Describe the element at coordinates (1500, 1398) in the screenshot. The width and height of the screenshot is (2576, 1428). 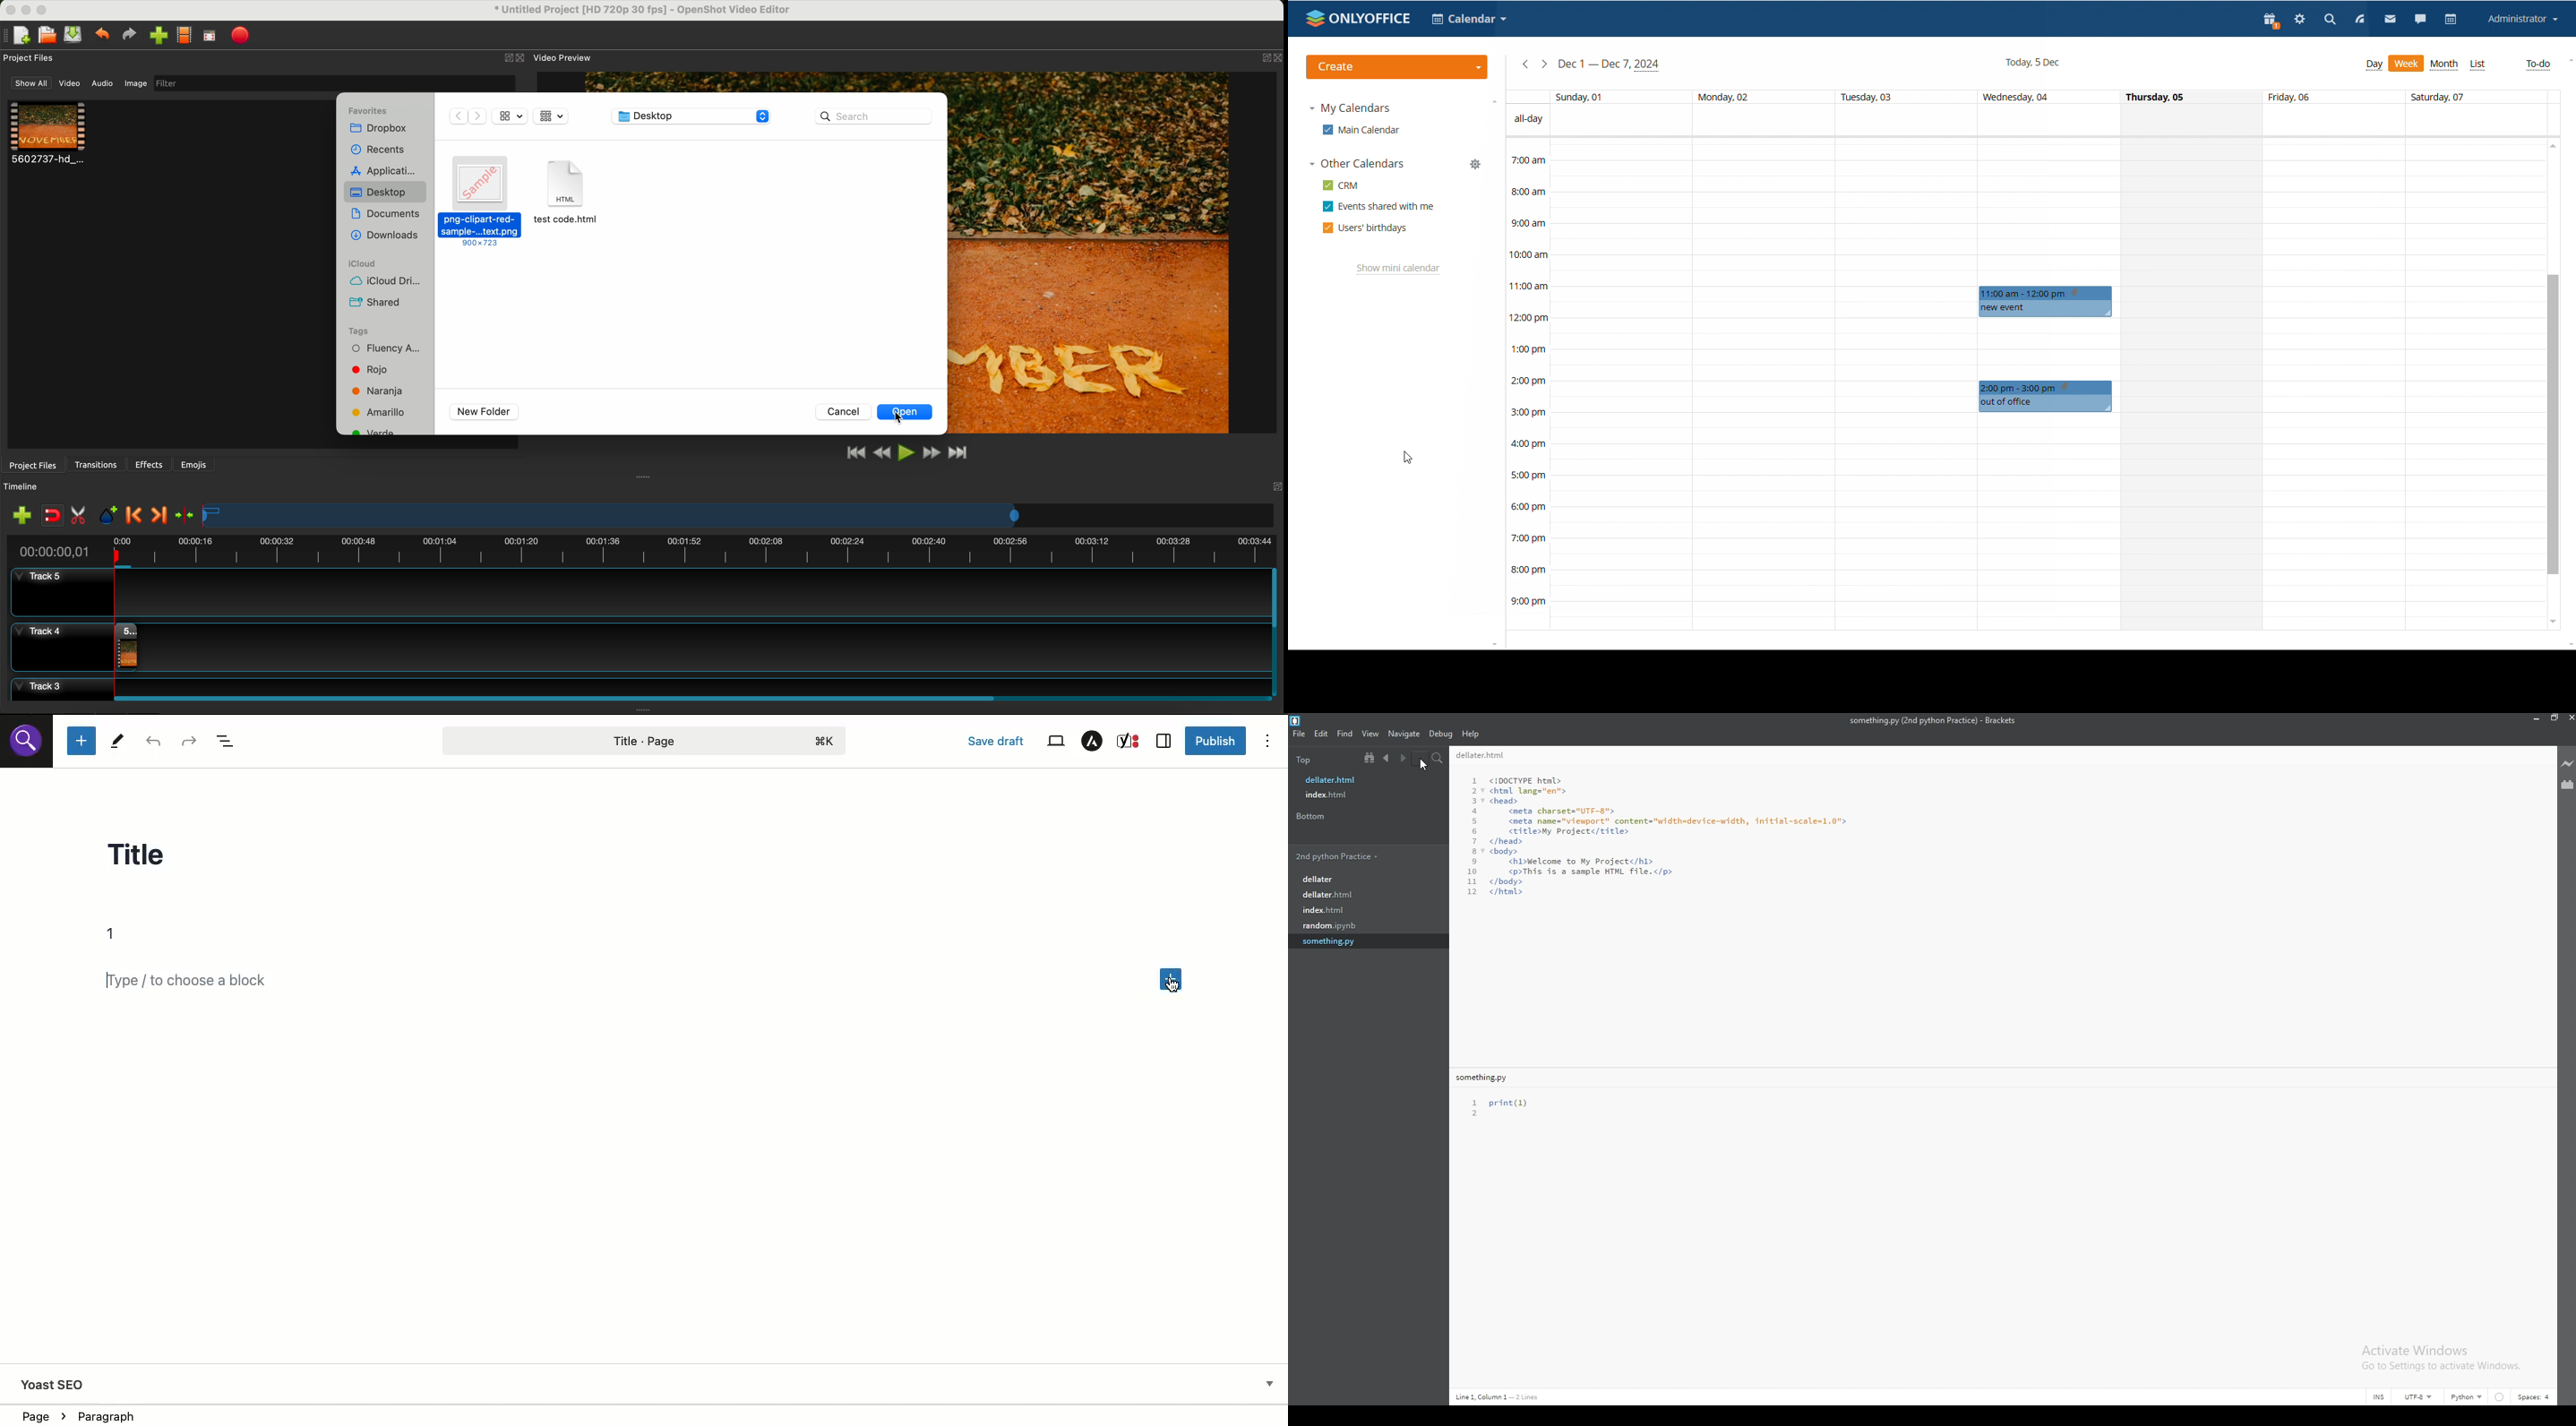
I see `navigation description` at that location.